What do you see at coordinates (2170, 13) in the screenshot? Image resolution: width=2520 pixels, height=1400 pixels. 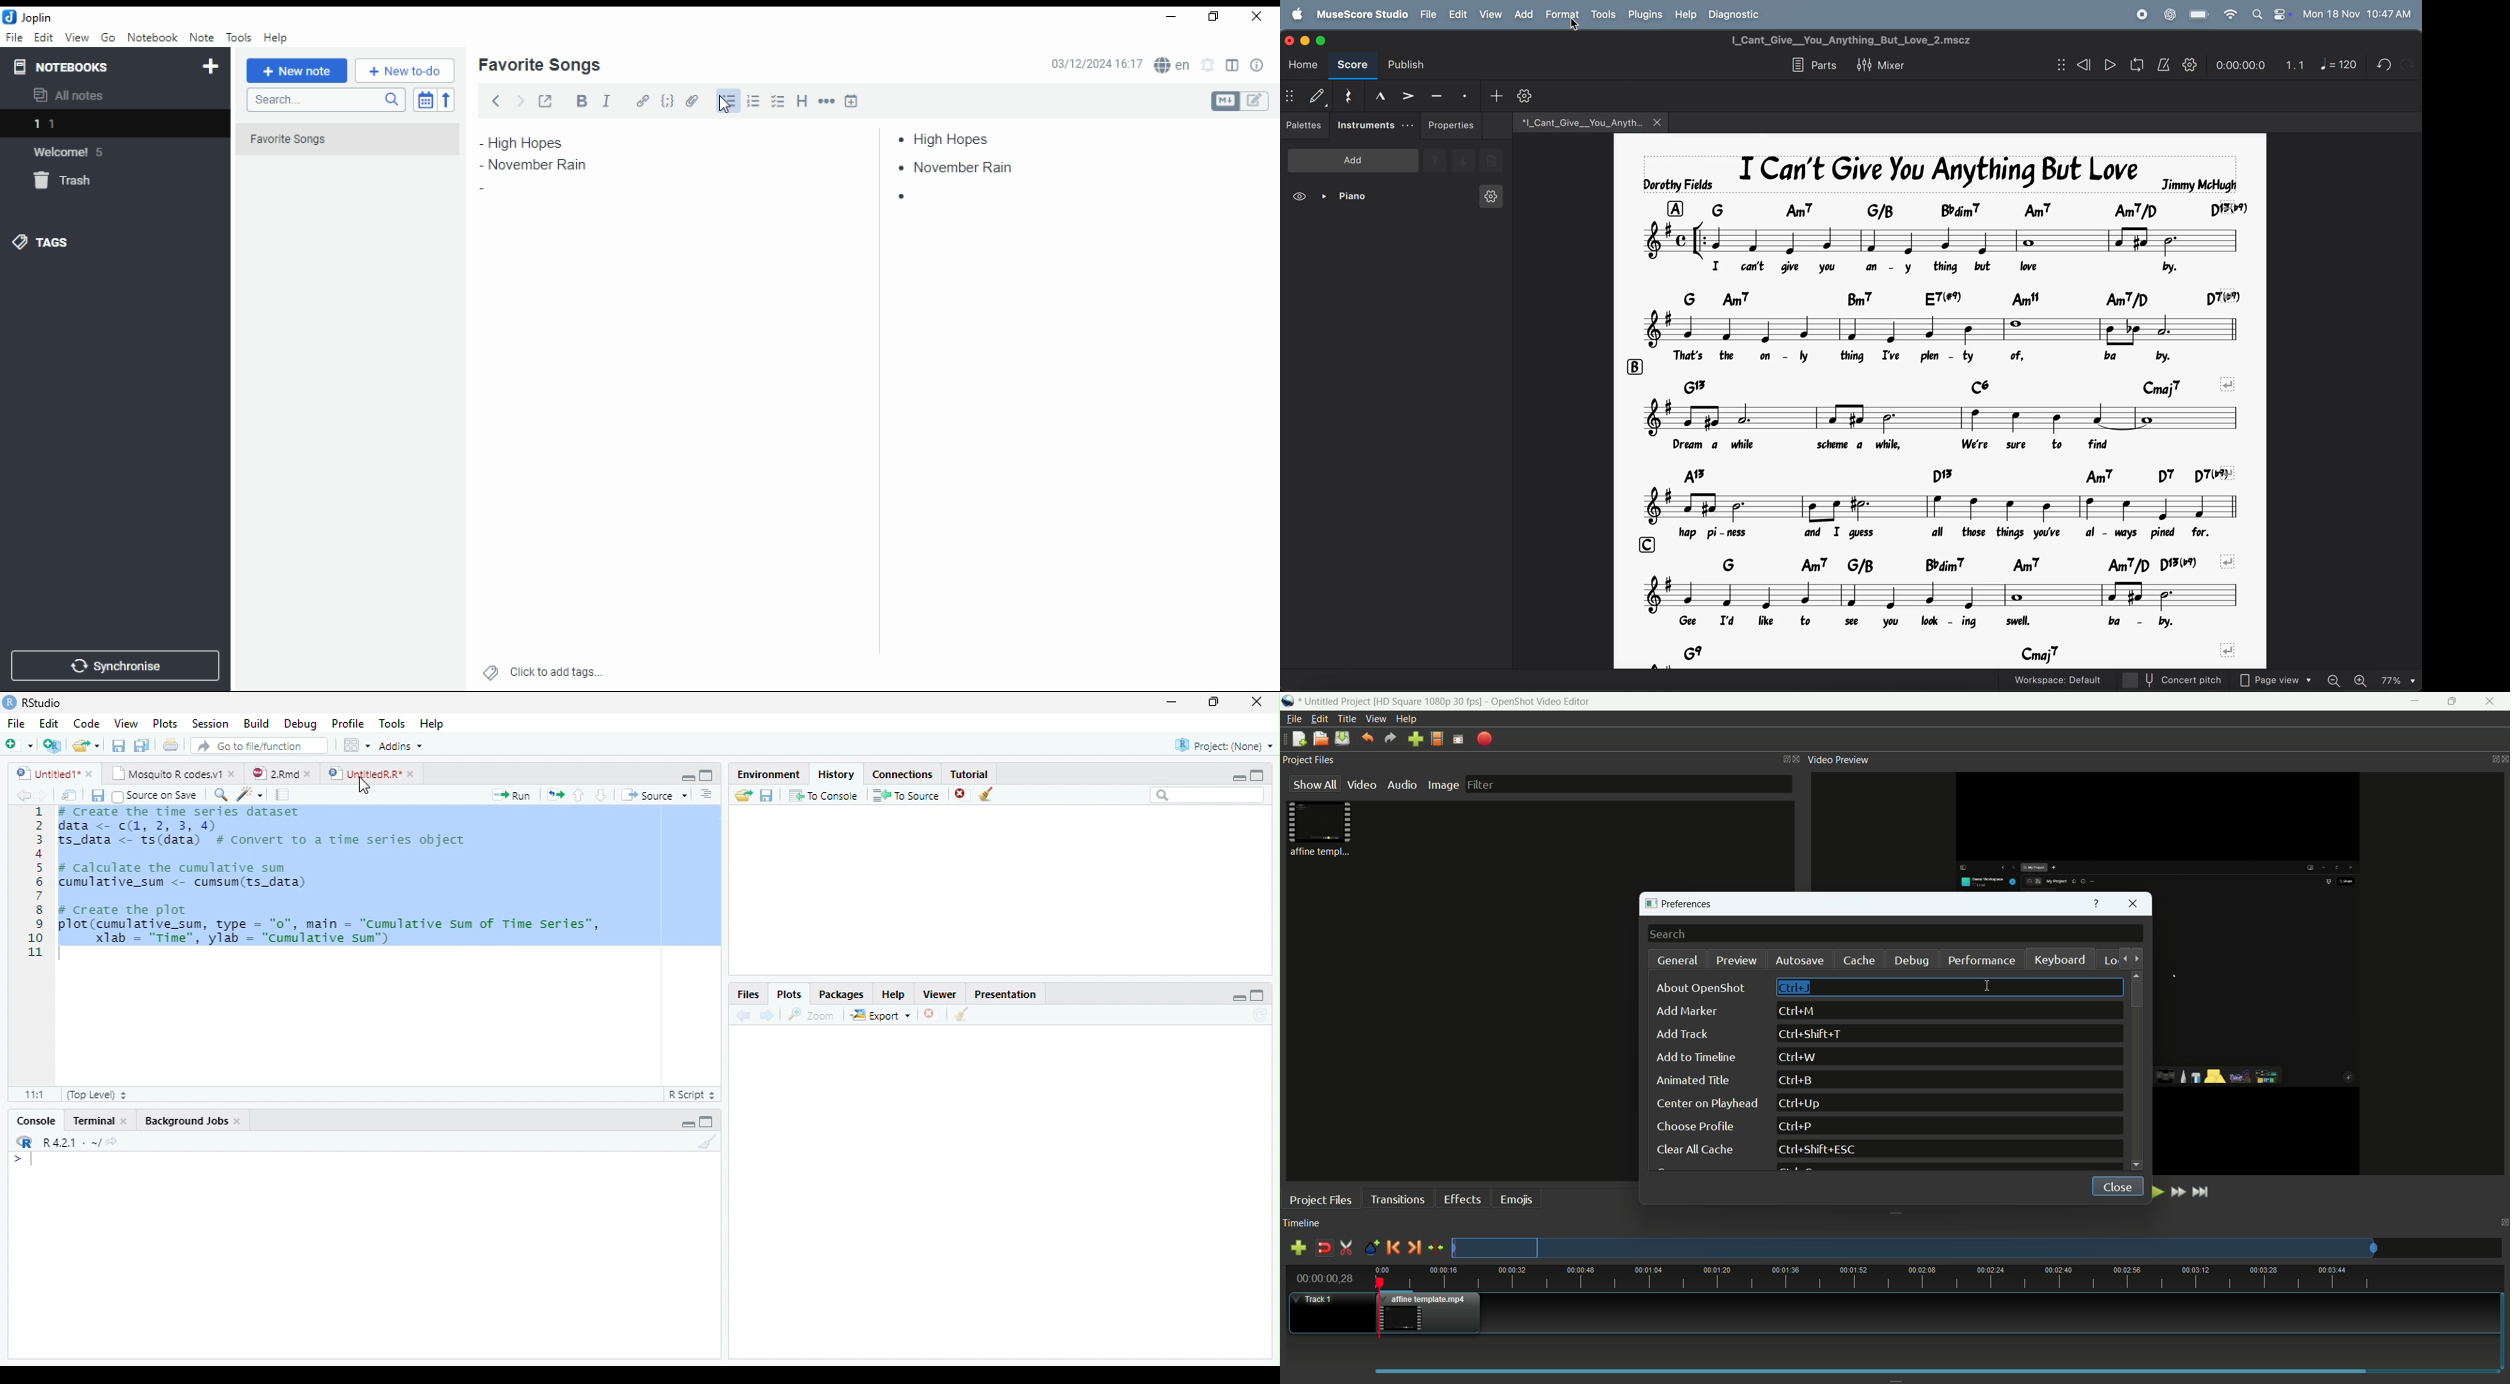 I see `chatgpt` at bounding box center [2170, 13].